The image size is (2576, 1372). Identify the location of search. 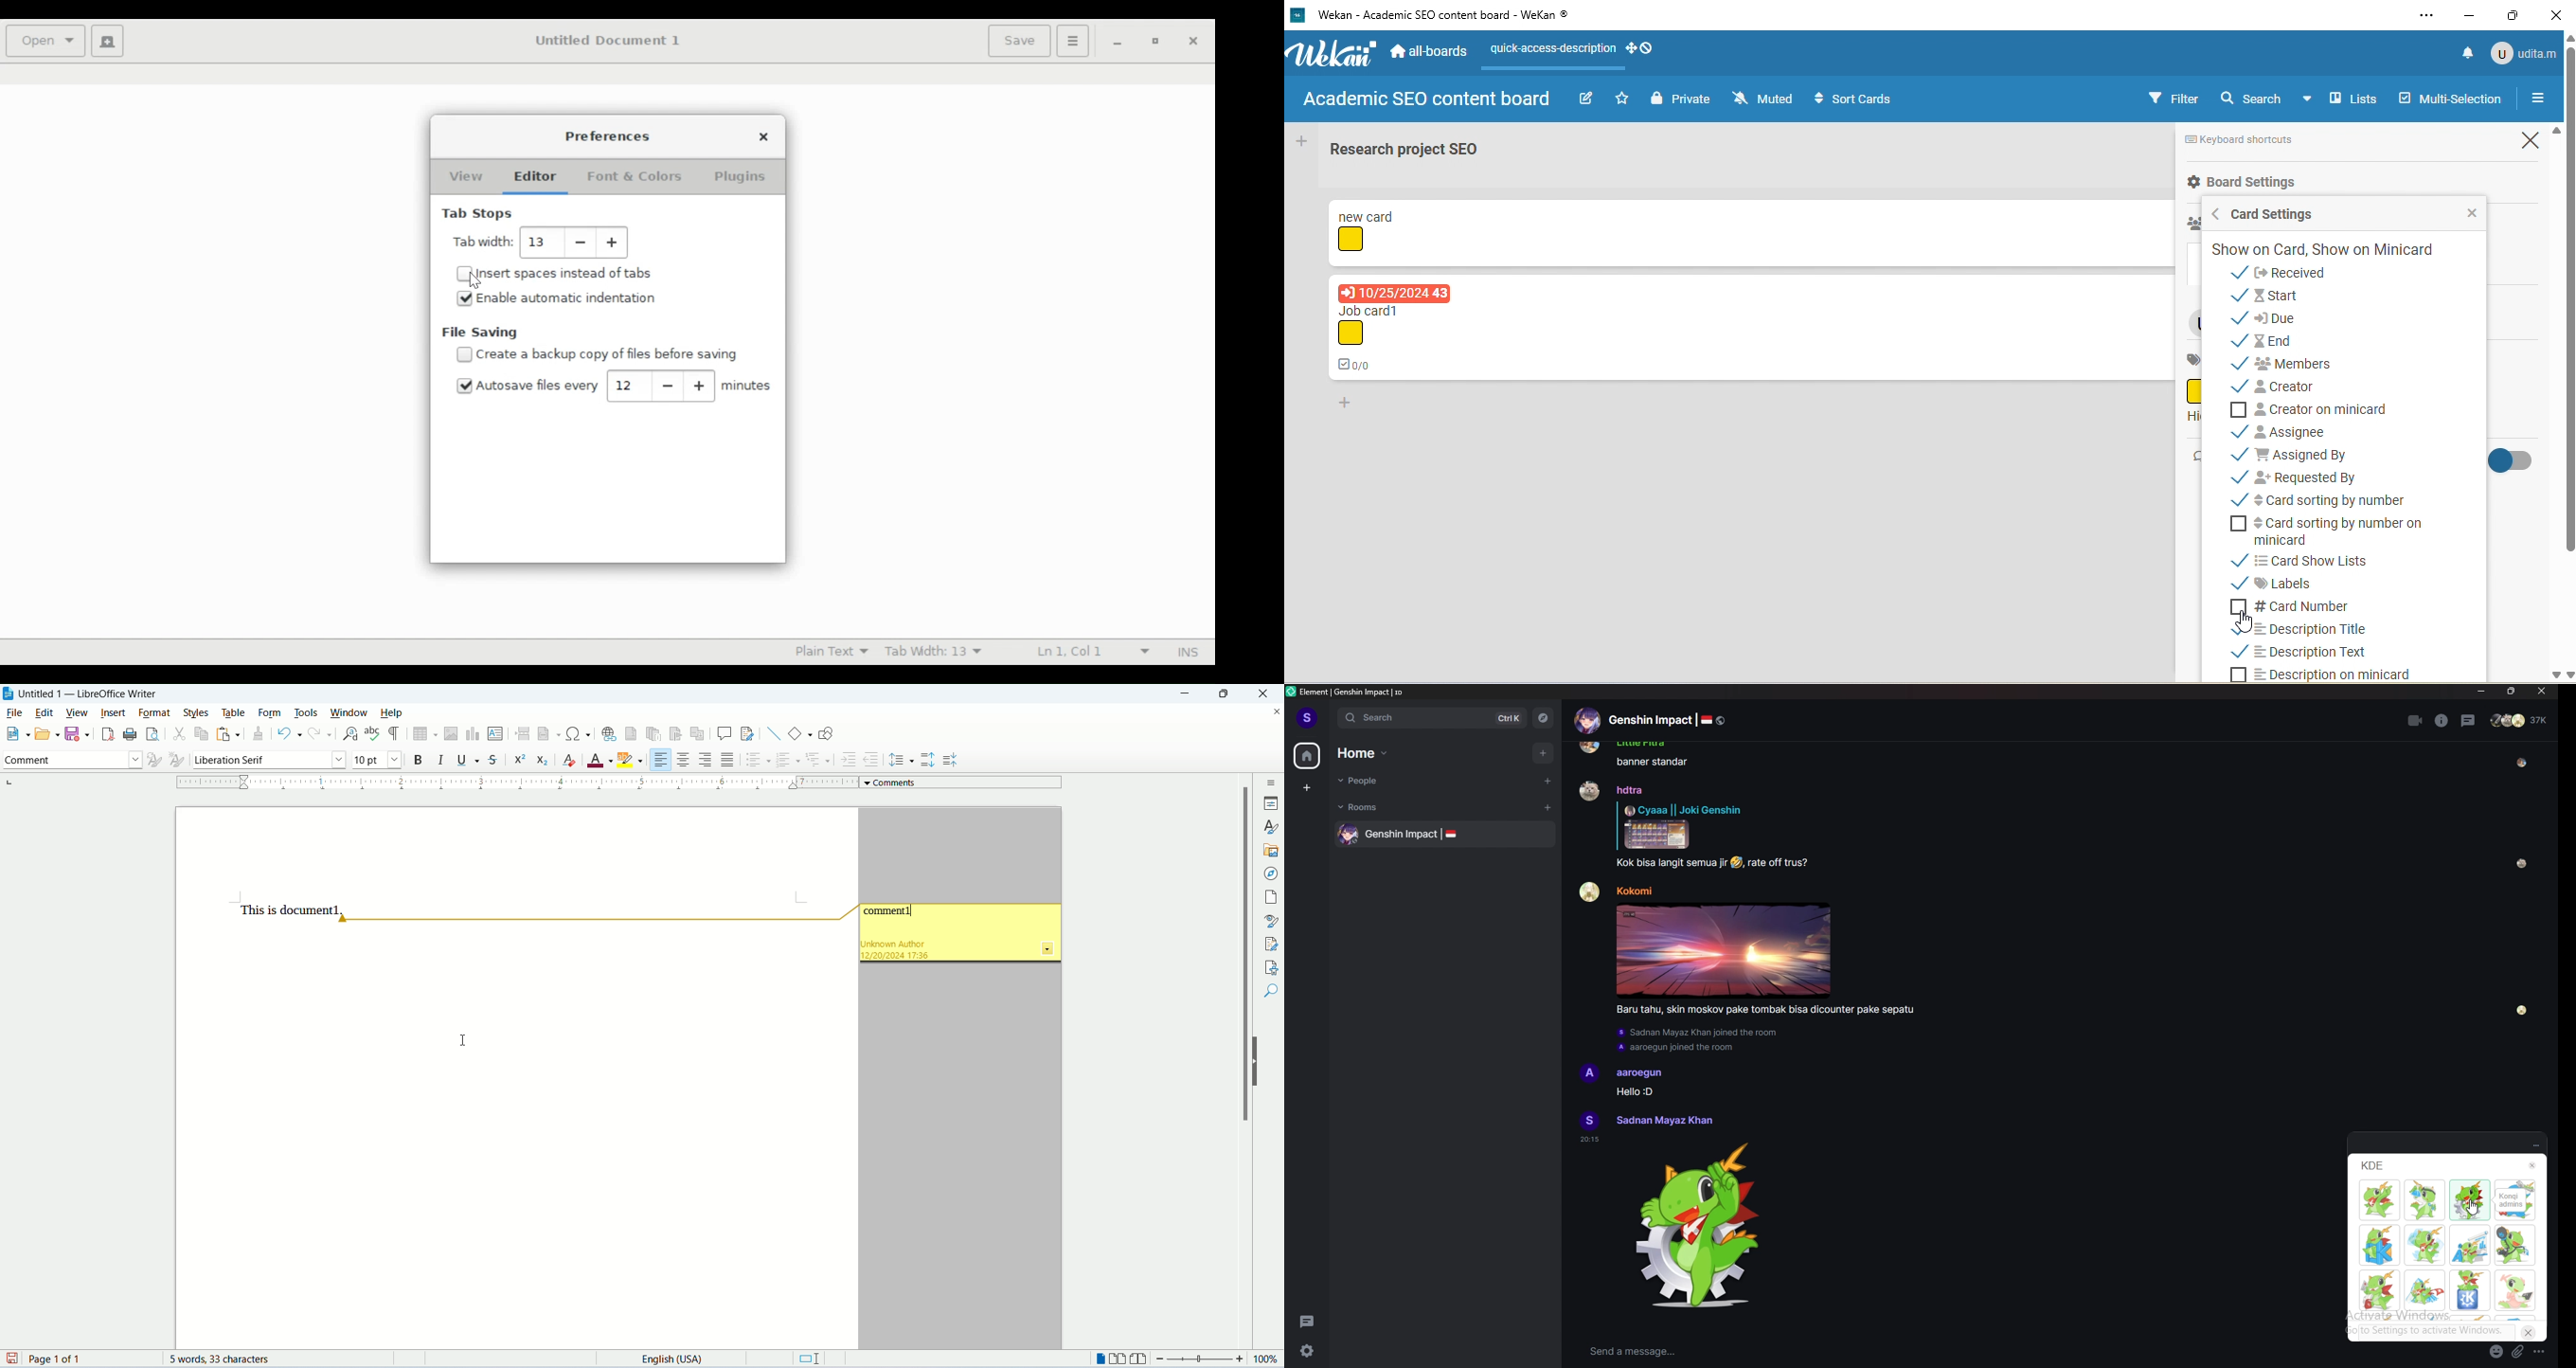
(2270, 100).